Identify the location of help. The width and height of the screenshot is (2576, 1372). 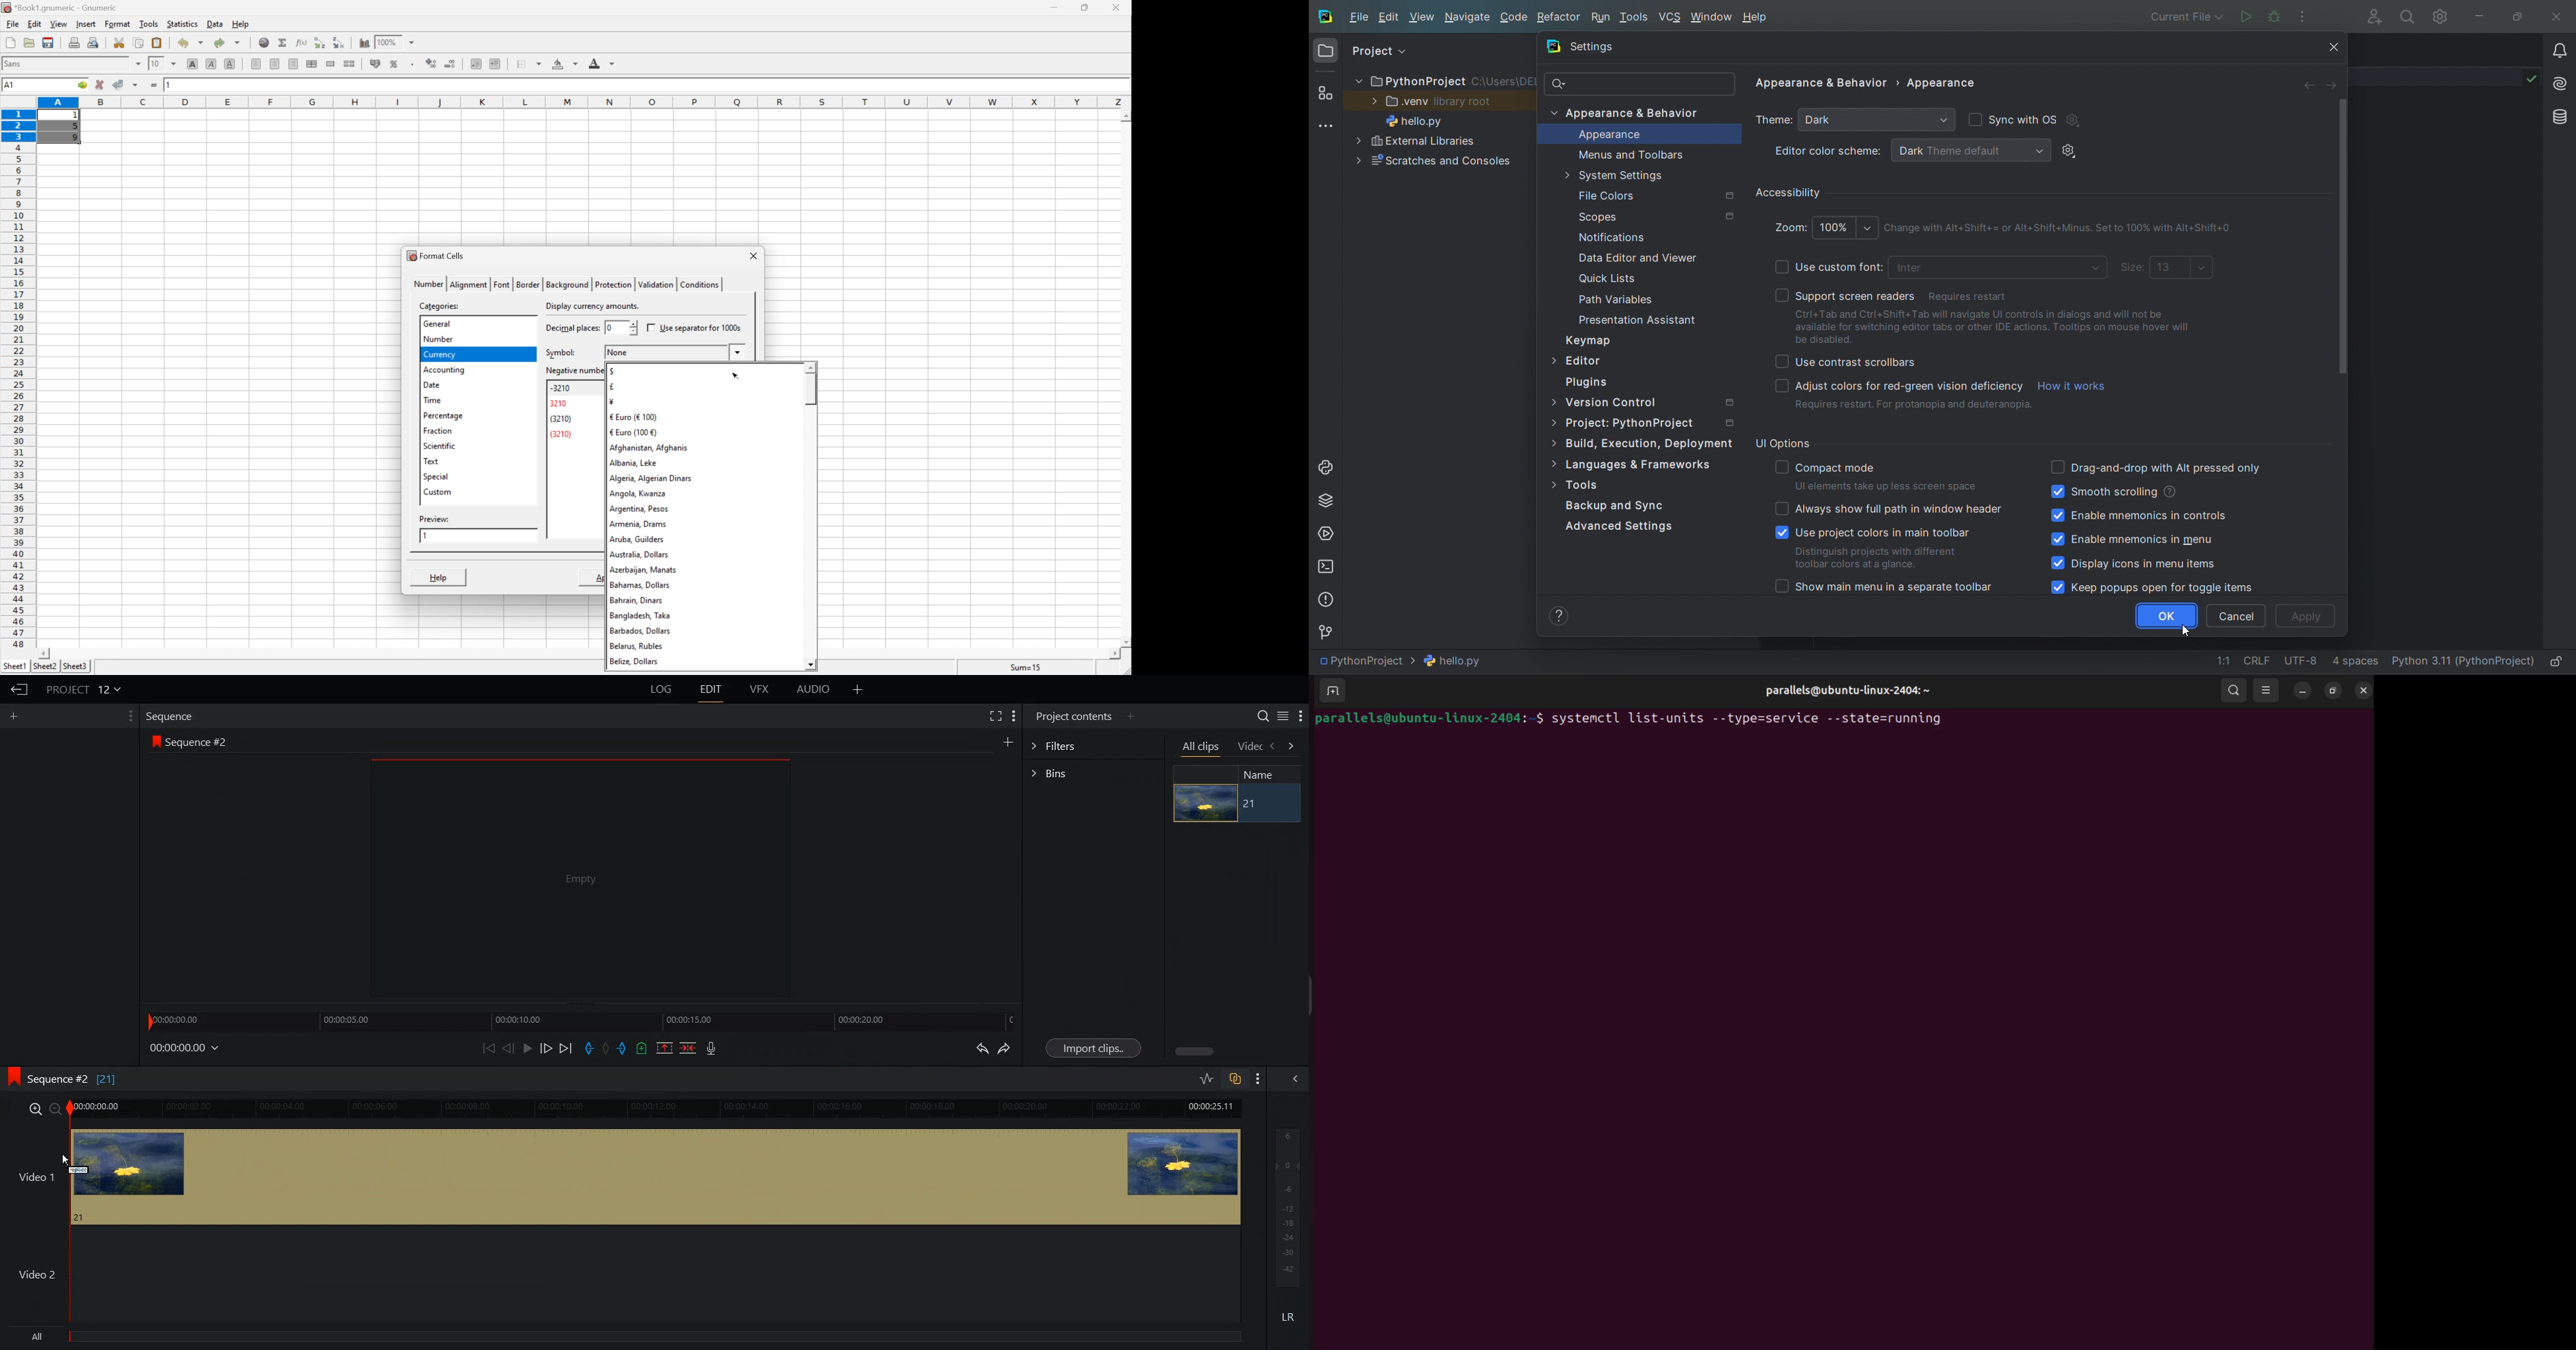
(241, 23).